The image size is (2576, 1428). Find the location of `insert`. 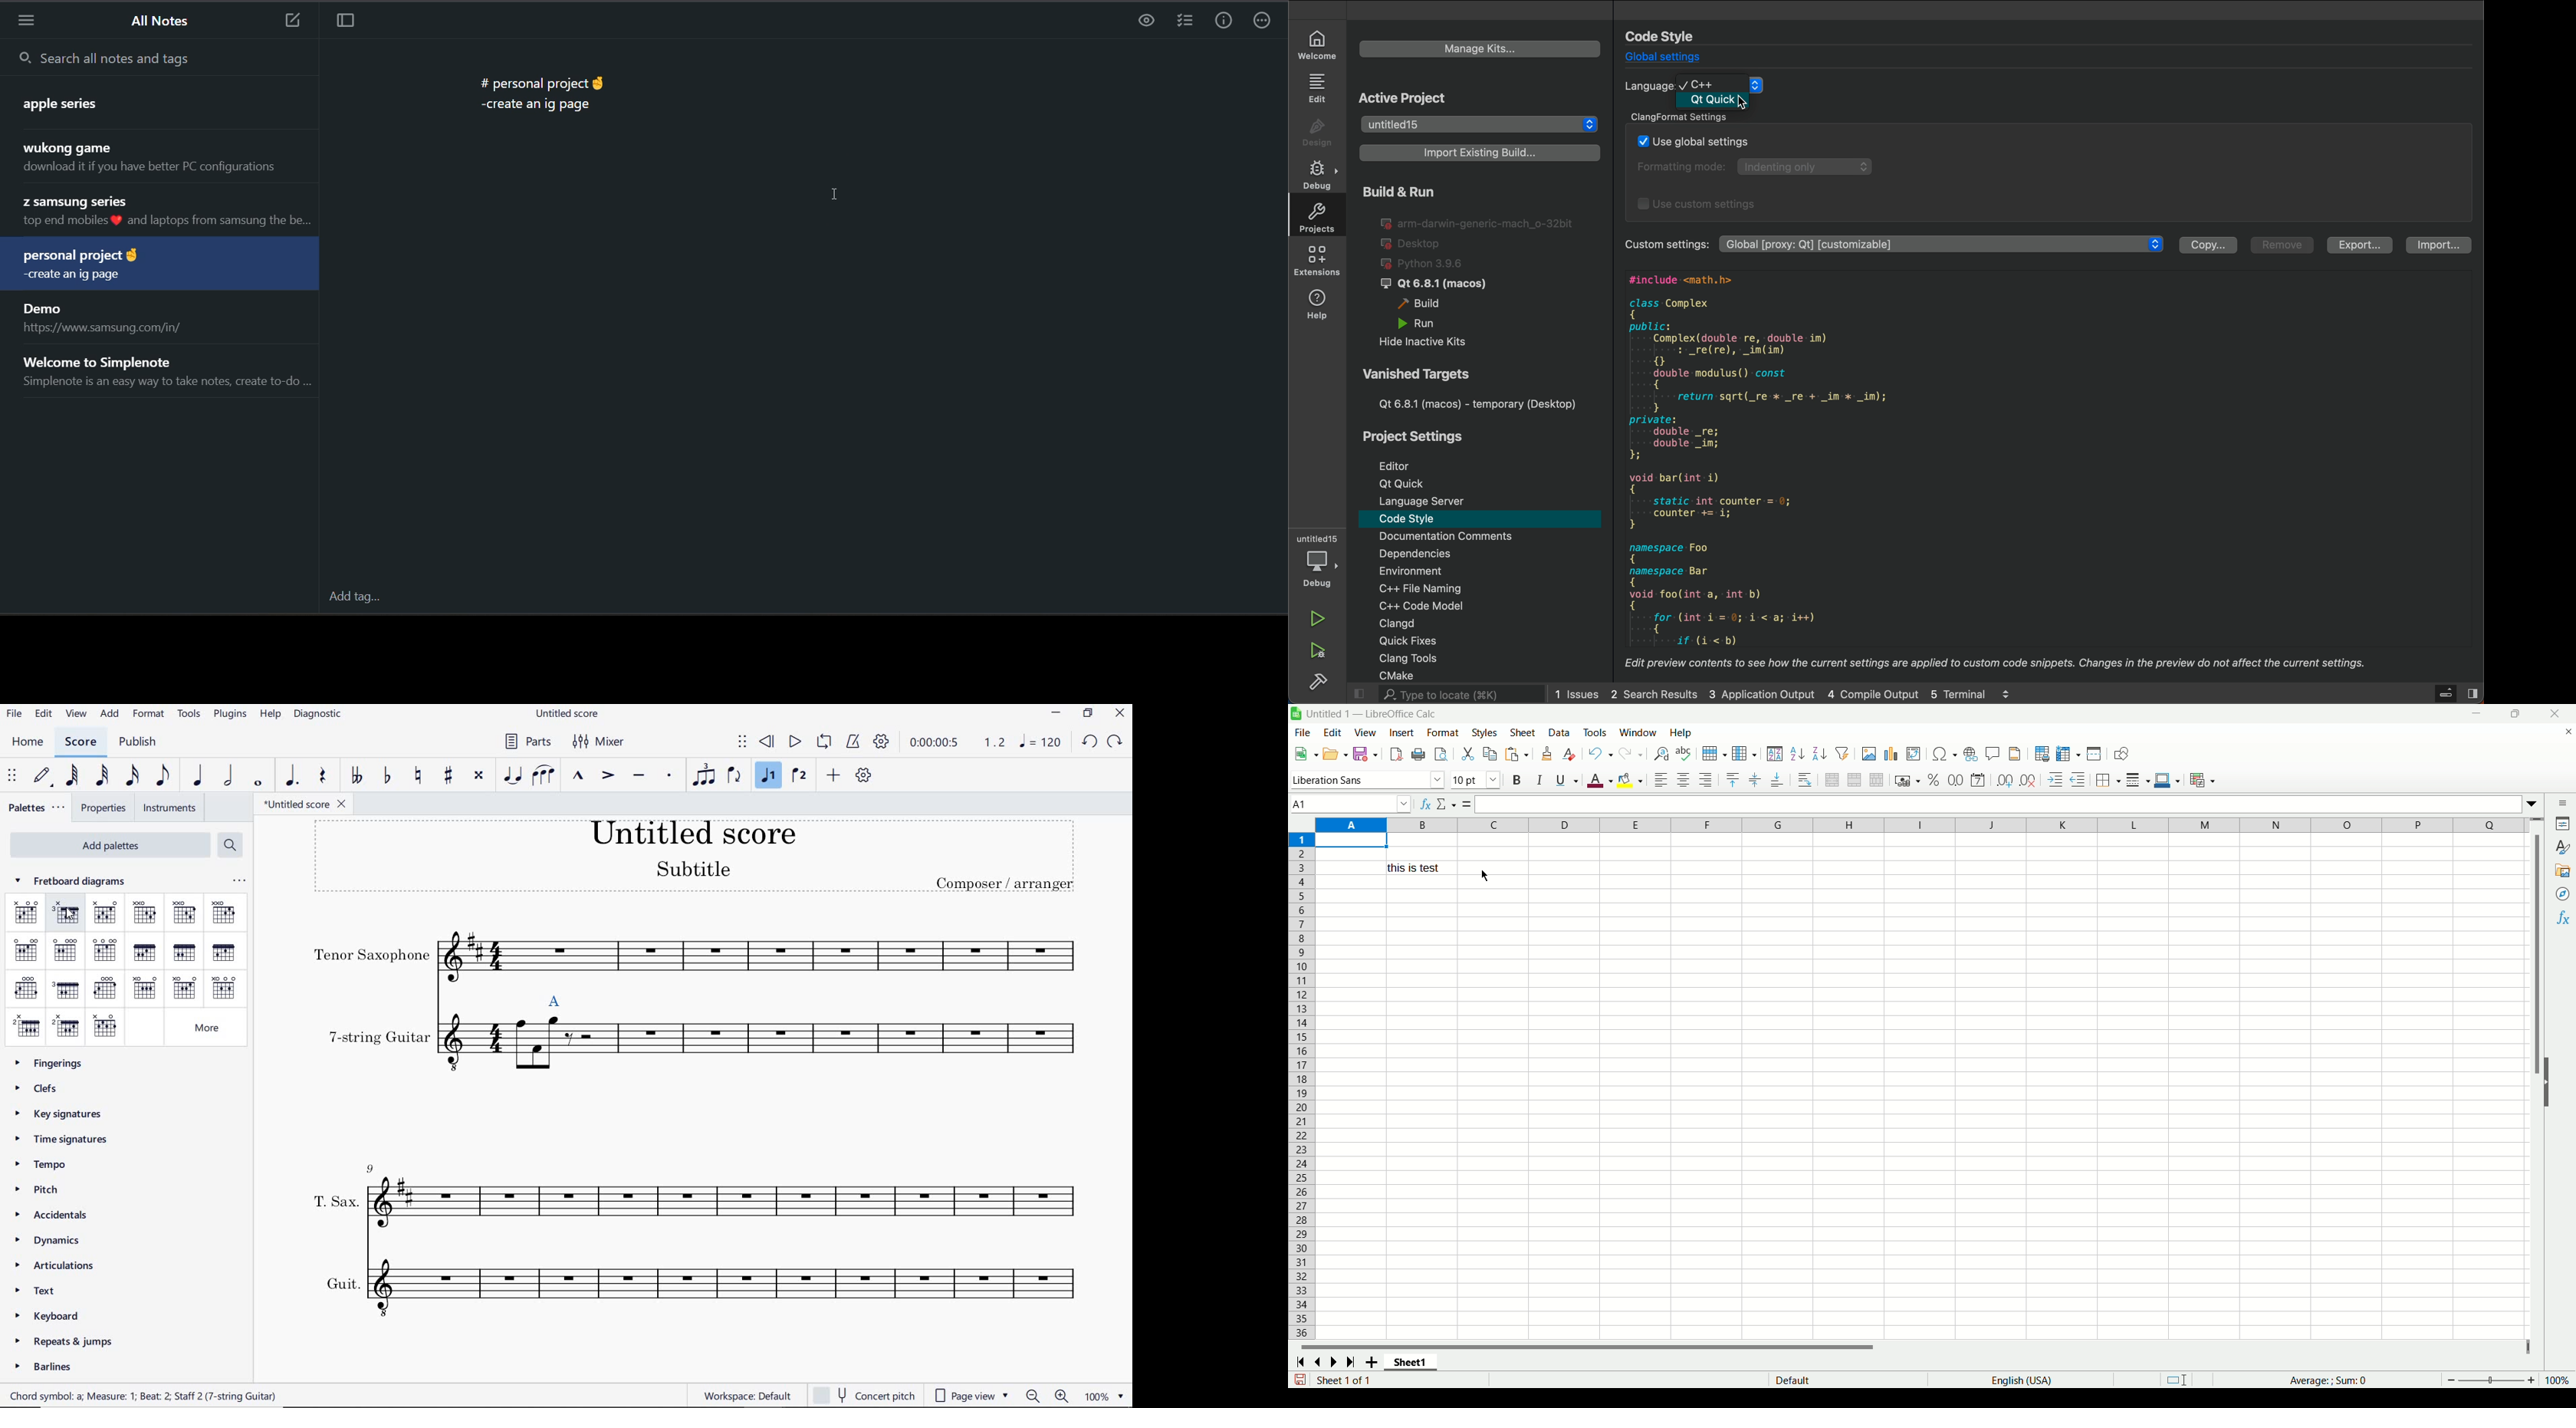

insert is located at coordinates (1402, 732).